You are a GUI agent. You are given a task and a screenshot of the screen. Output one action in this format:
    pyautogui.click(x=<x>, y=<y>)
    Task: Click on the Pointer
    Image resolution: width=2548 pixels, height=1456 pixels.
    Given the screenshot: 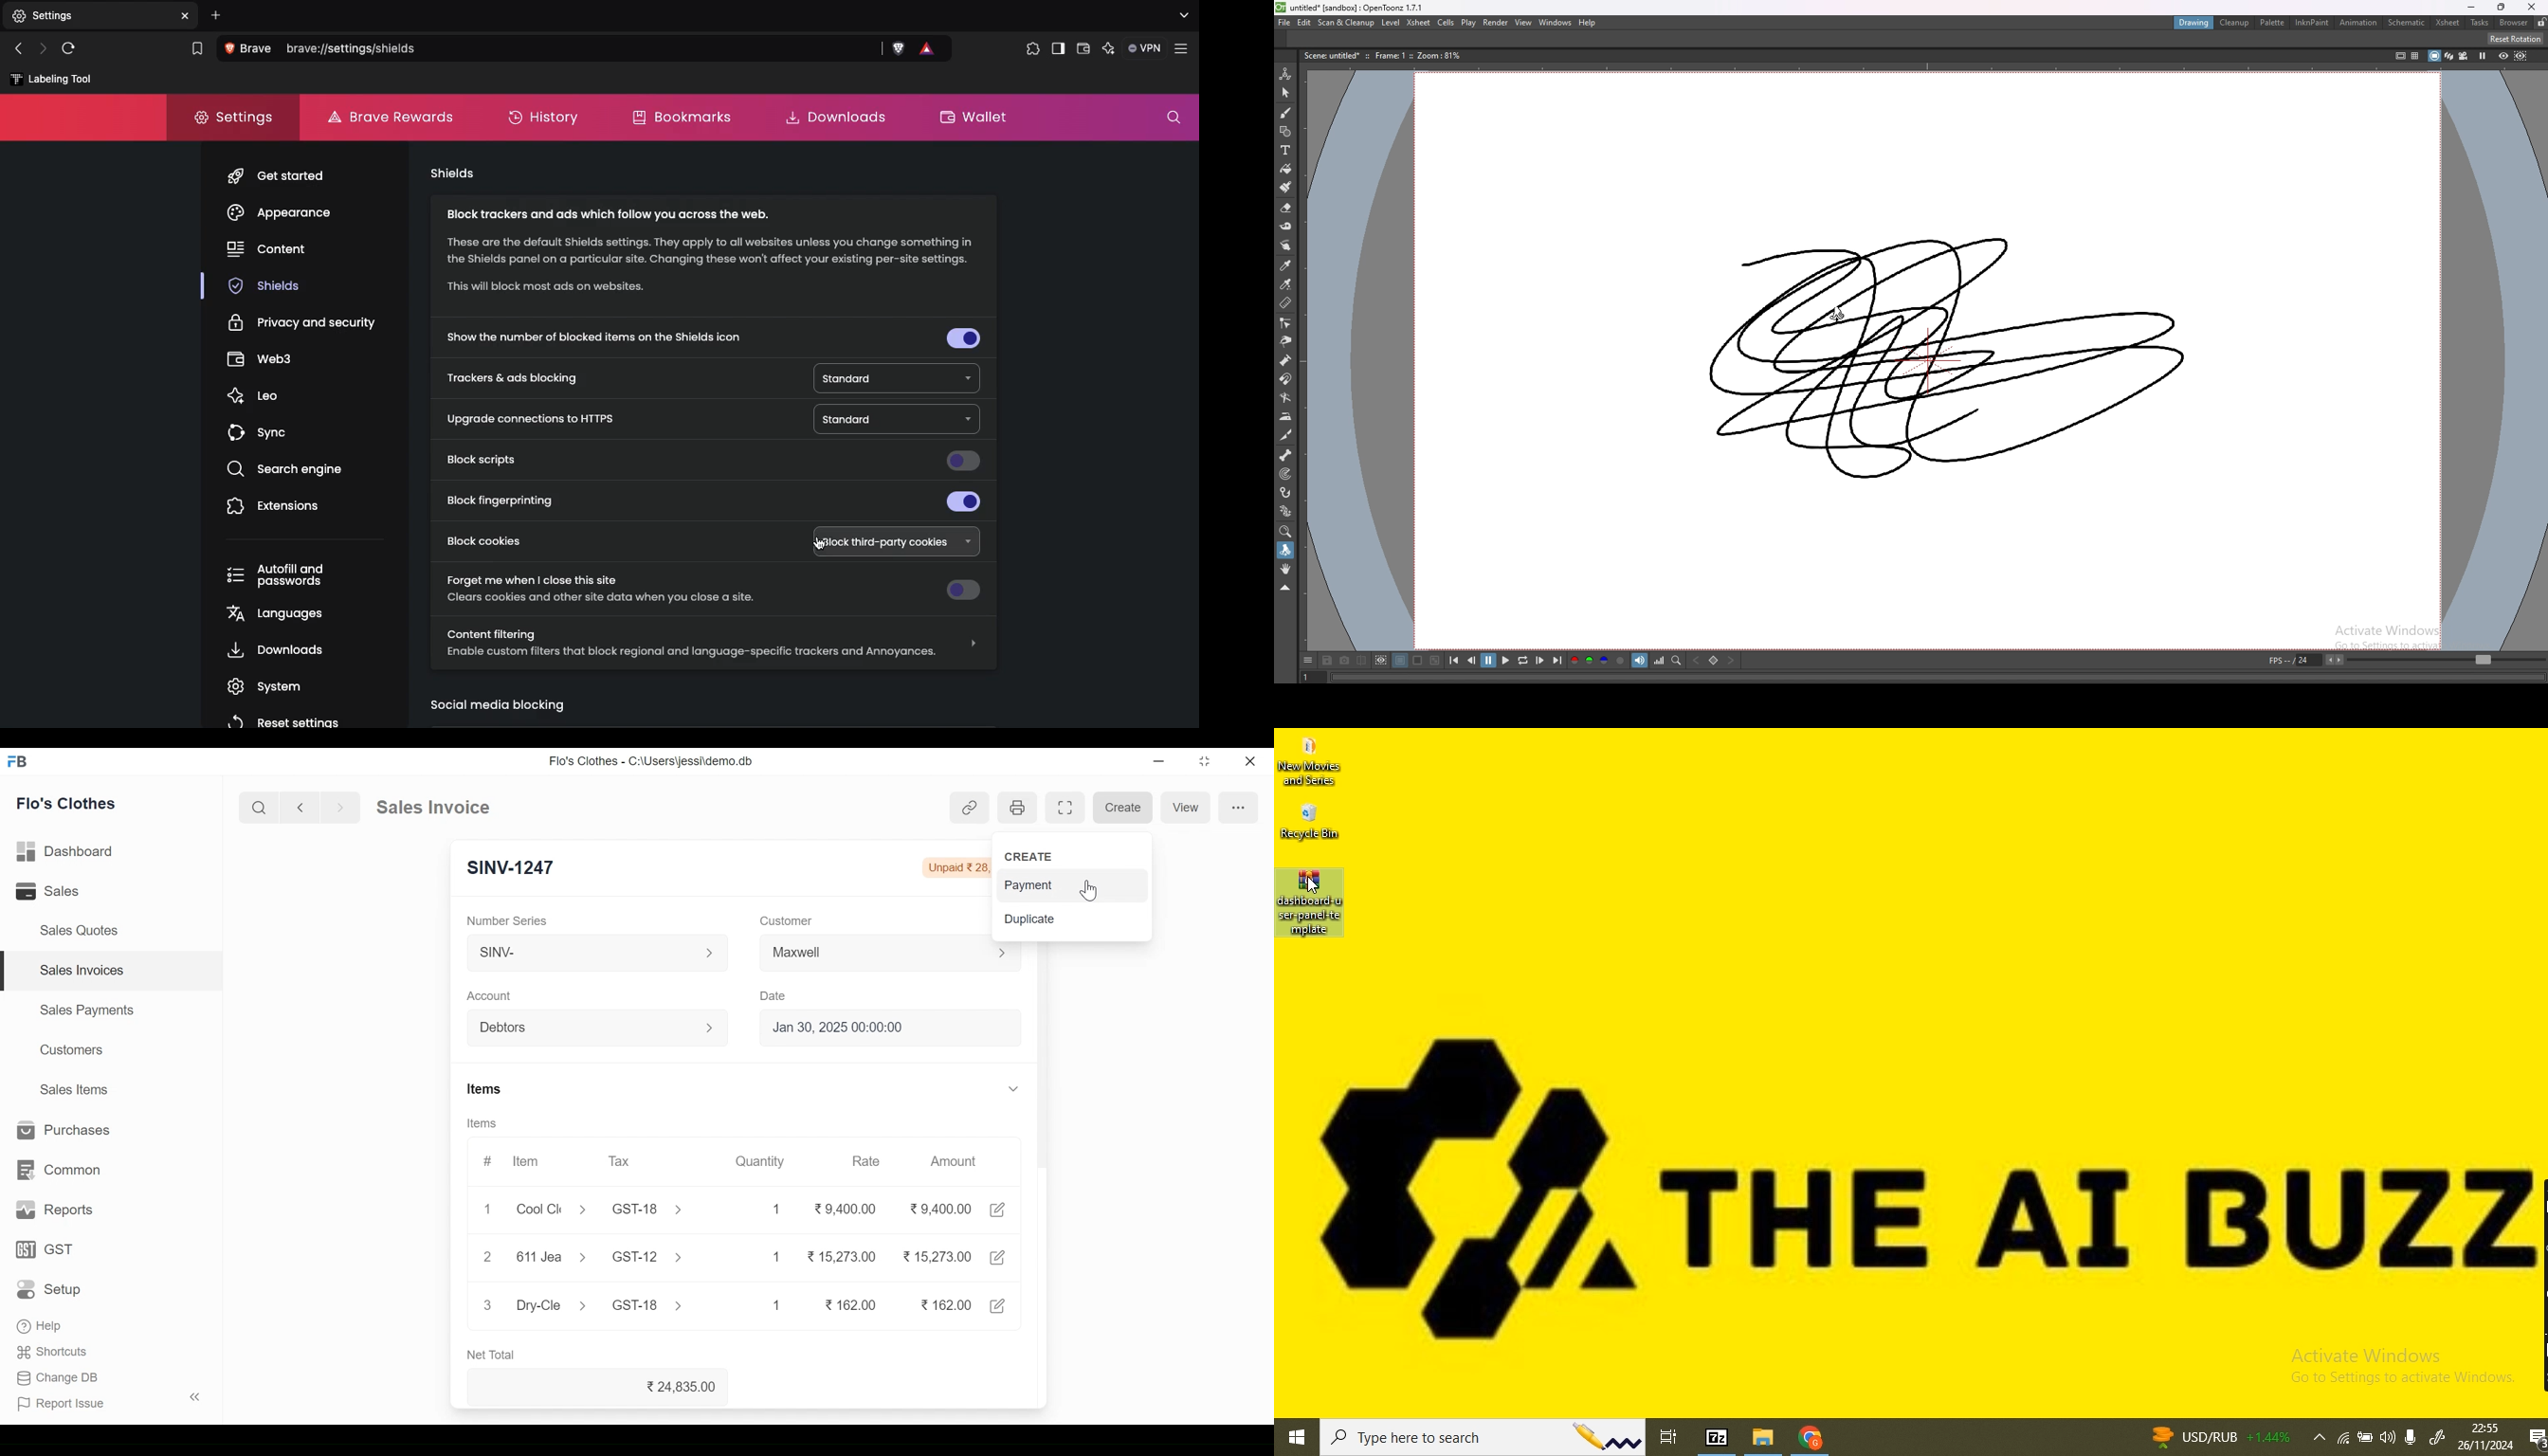 What is the action you would take?
    pyautogui.click(x=1315, y=883)
    